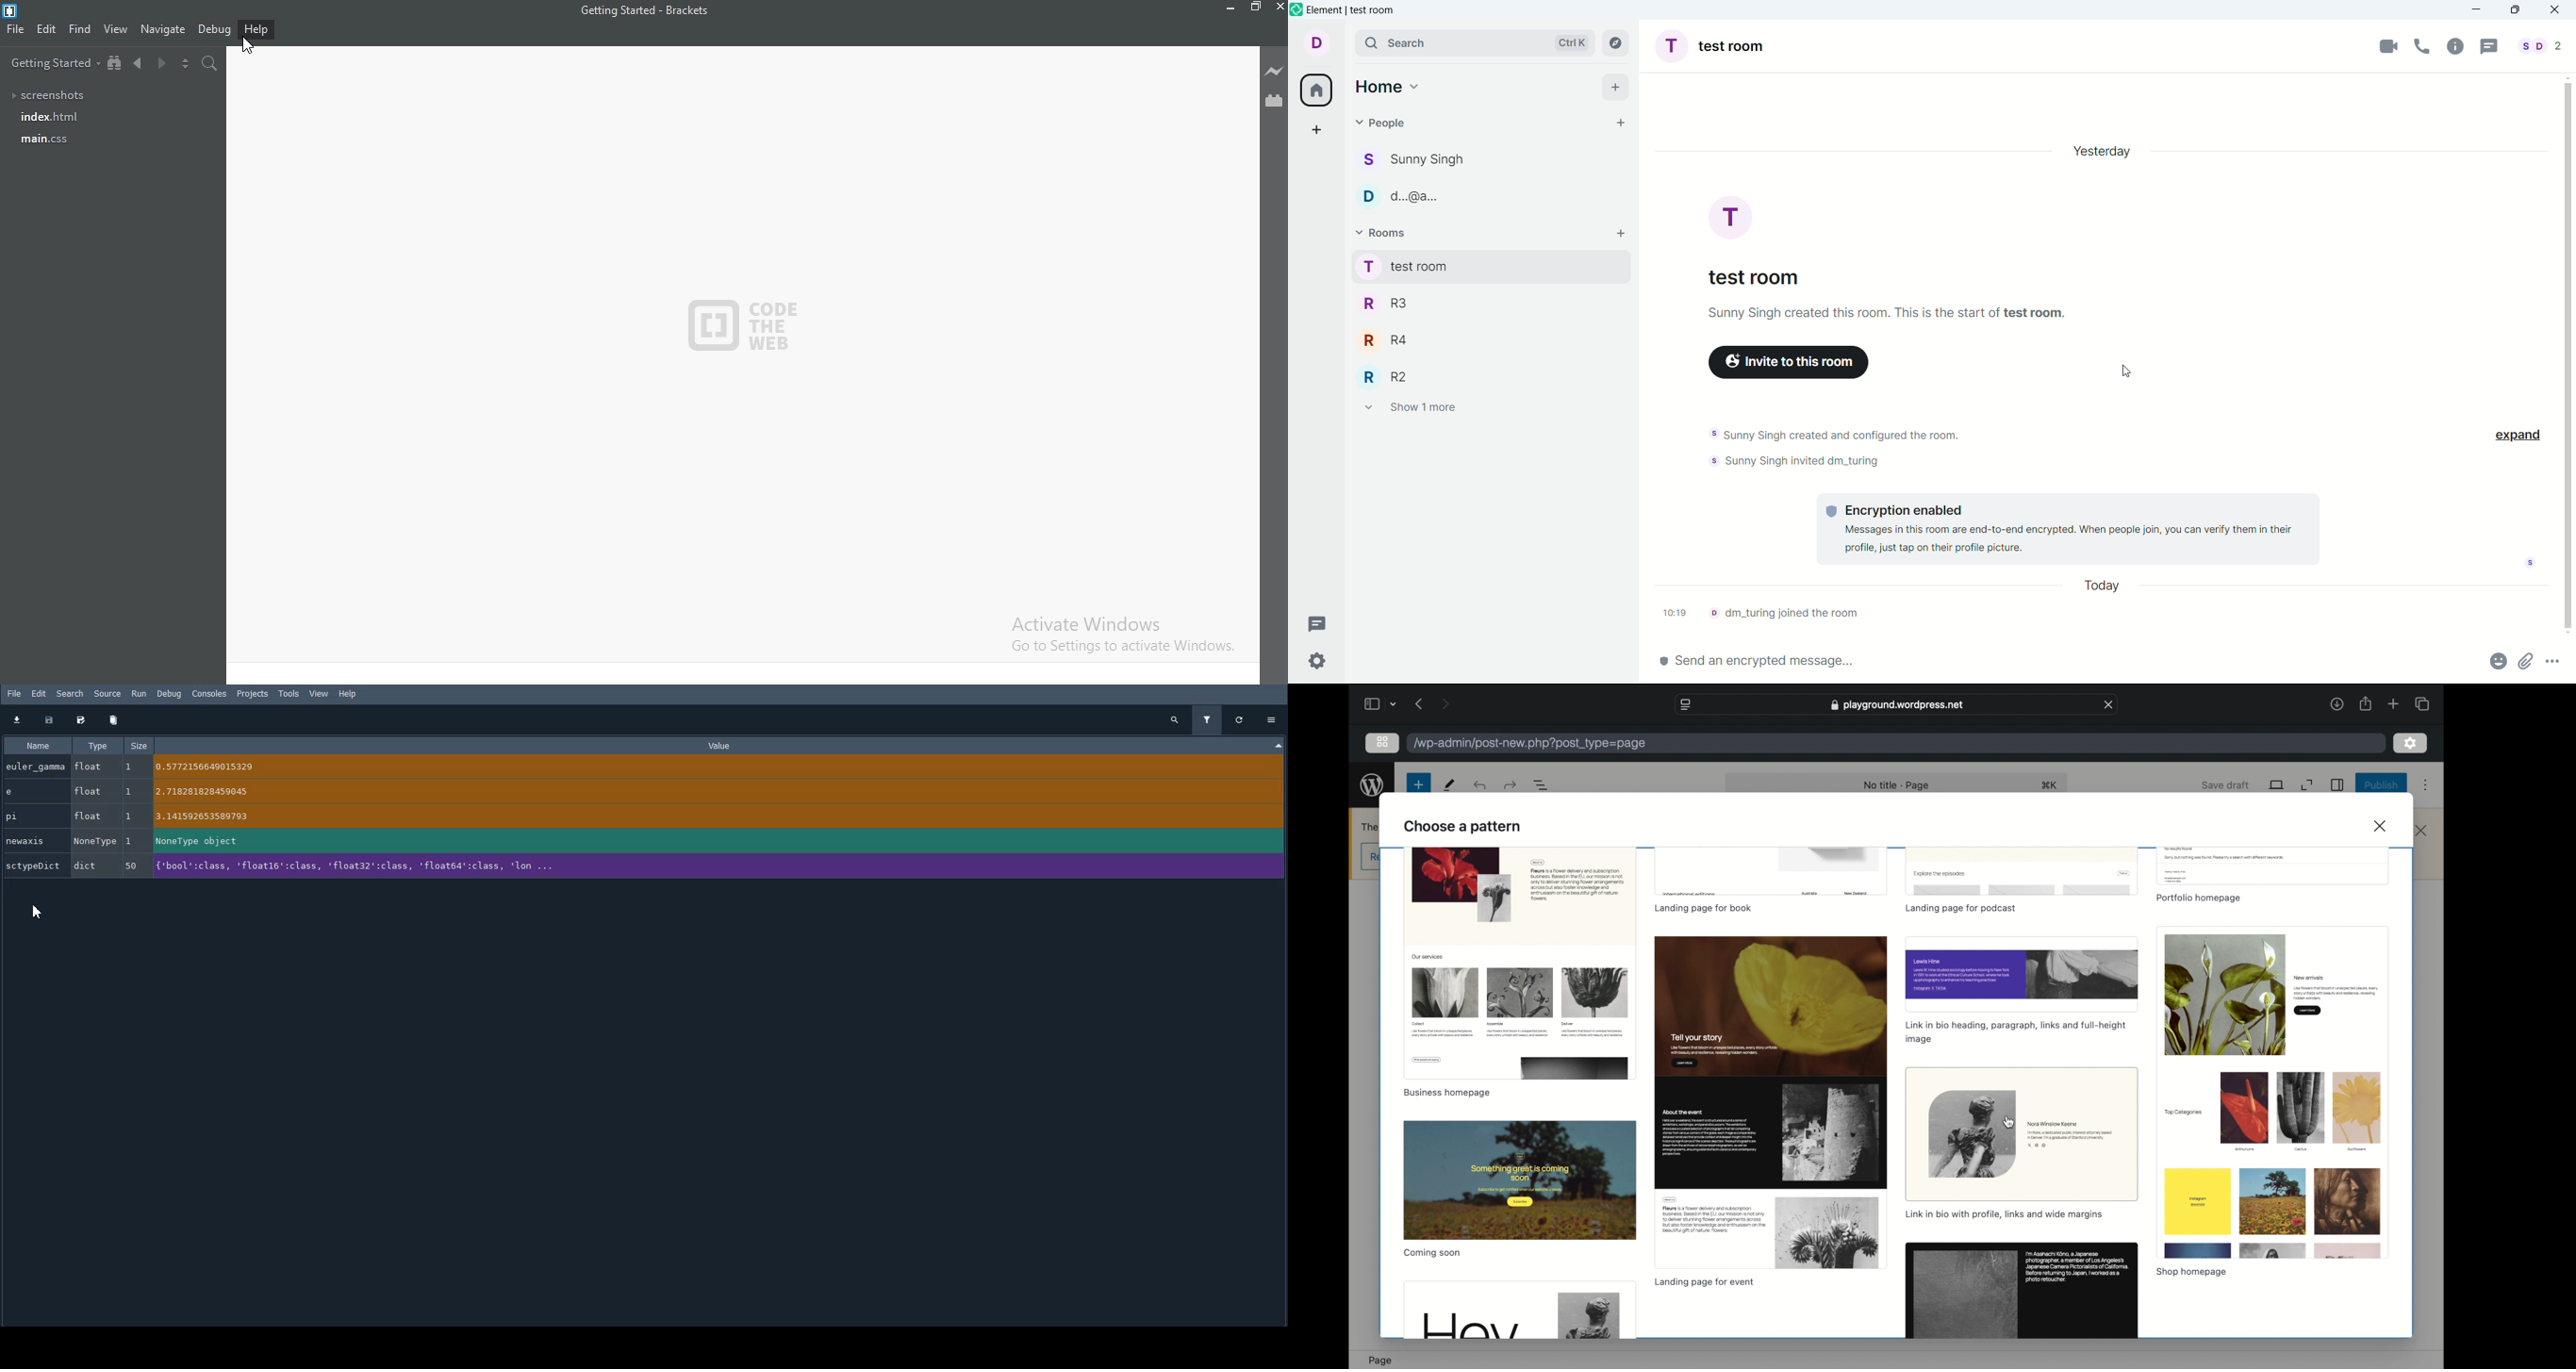 The image size is (2576, 1372). I want to click on day, so click(2100, 152).